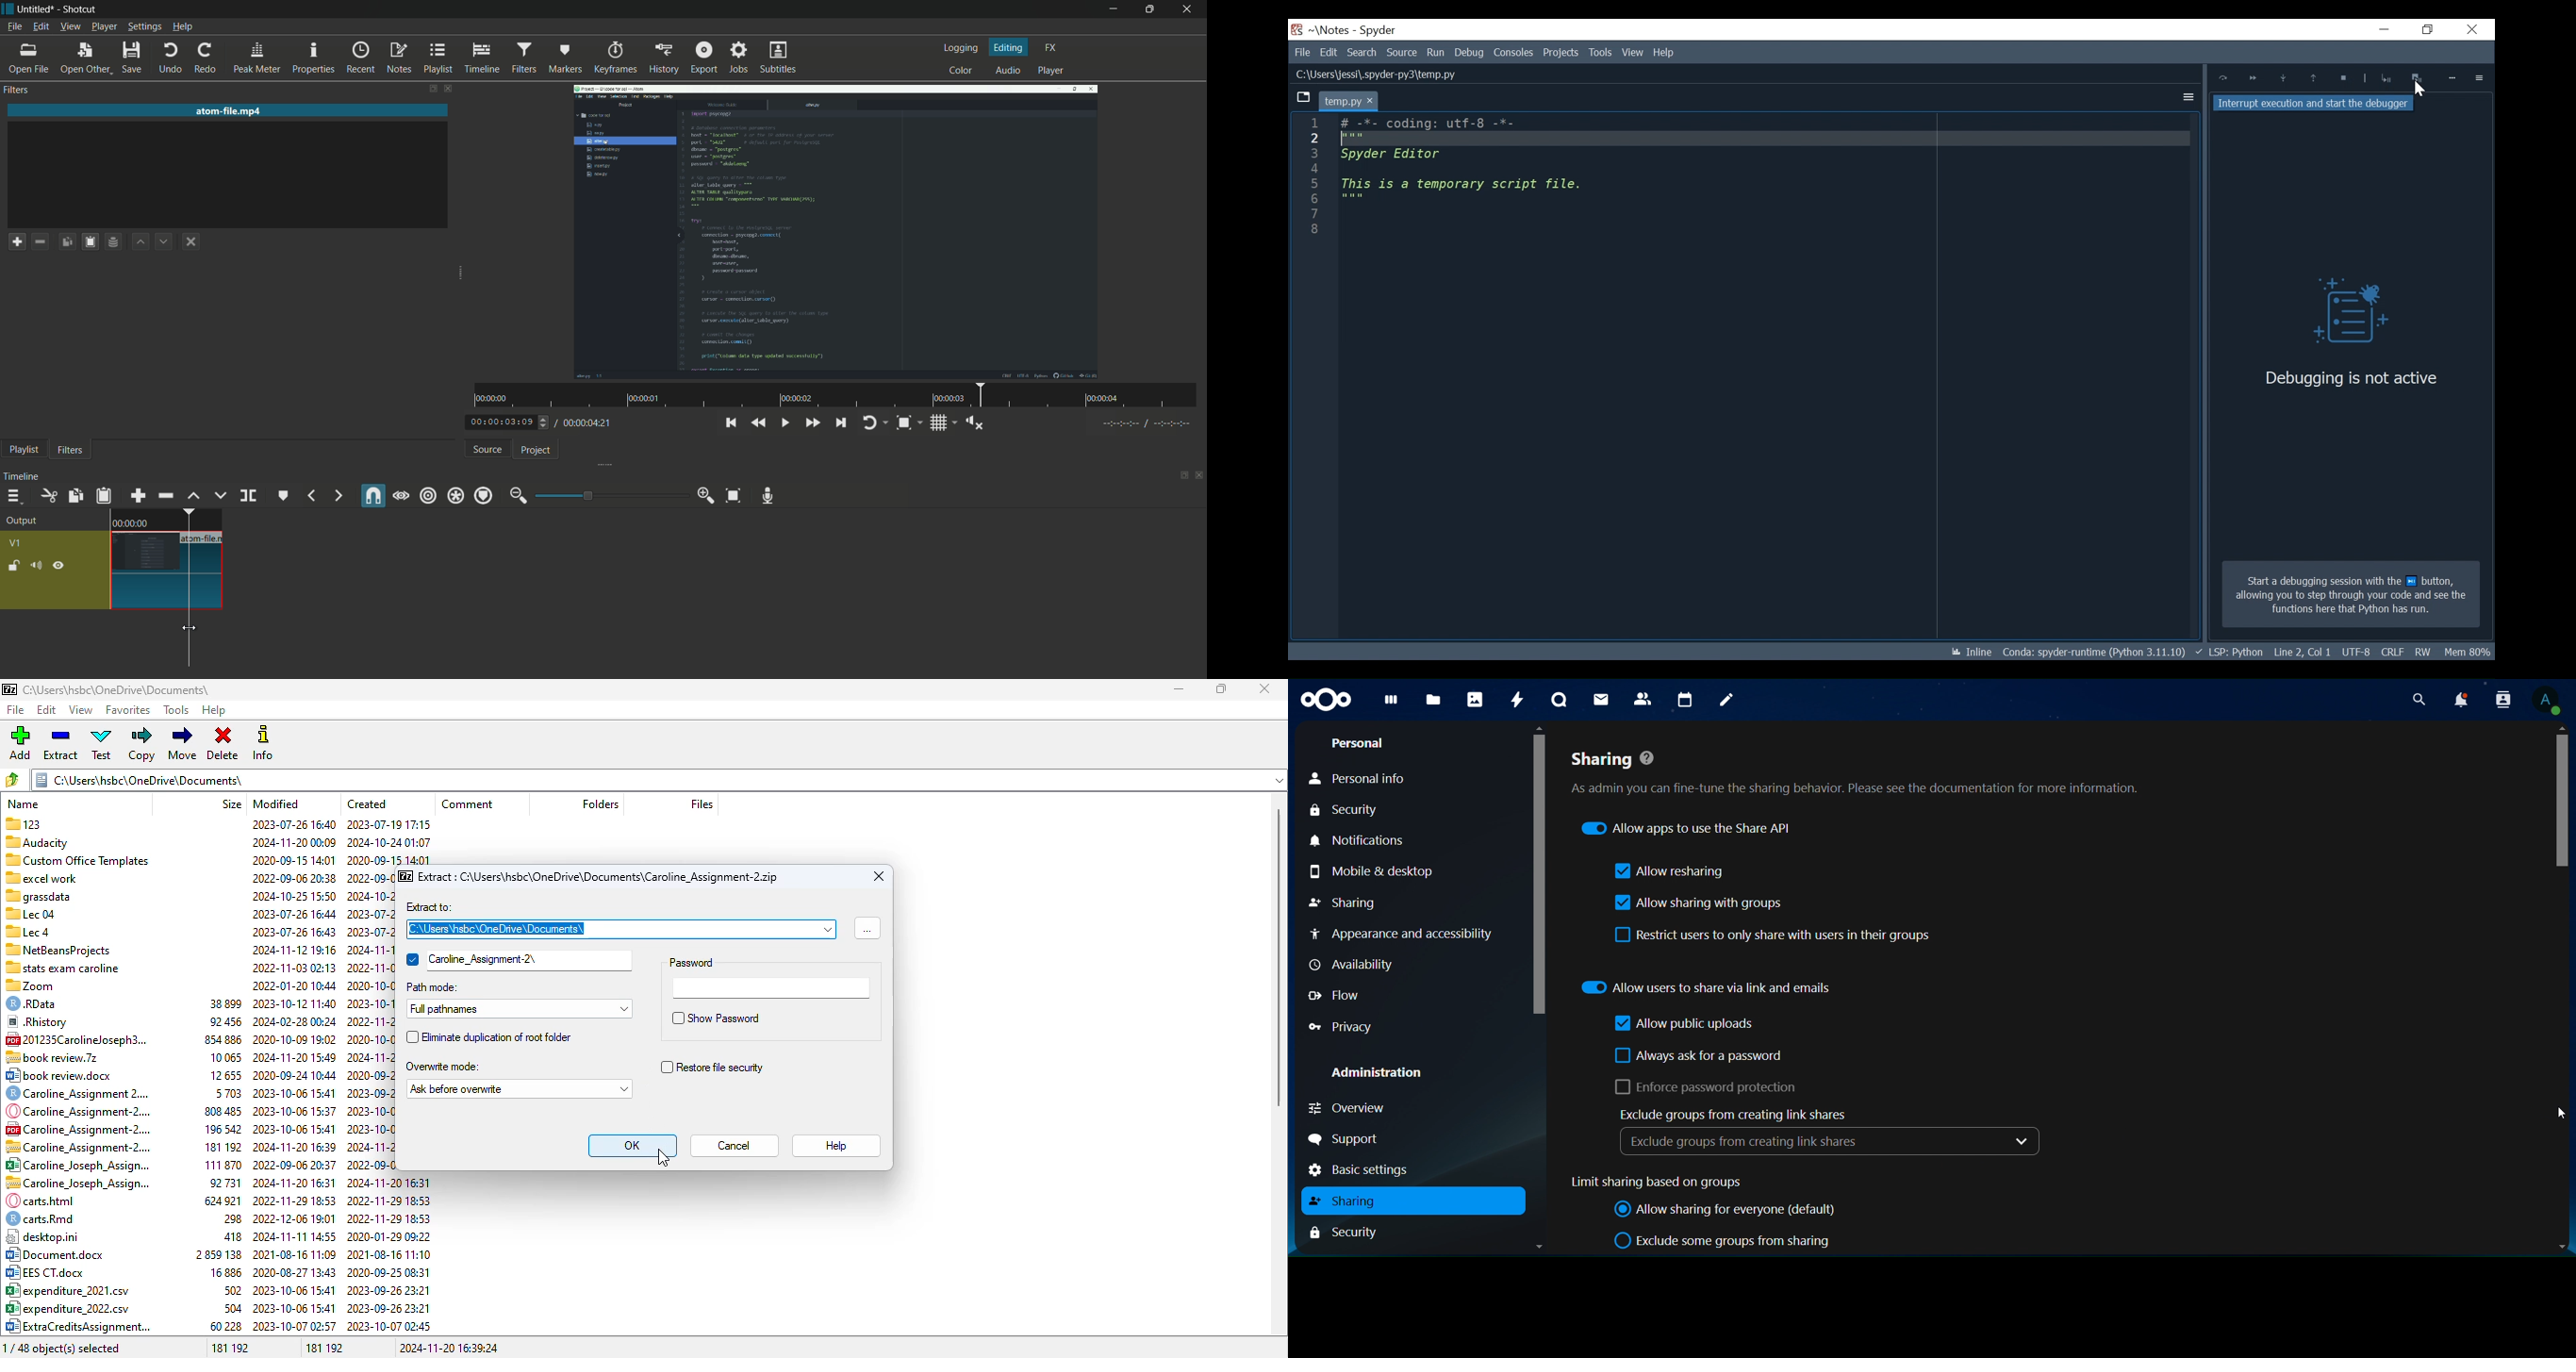  Describe the element at coordinates (1513, 52) in the screenshot. I see `Consoles` at that location.